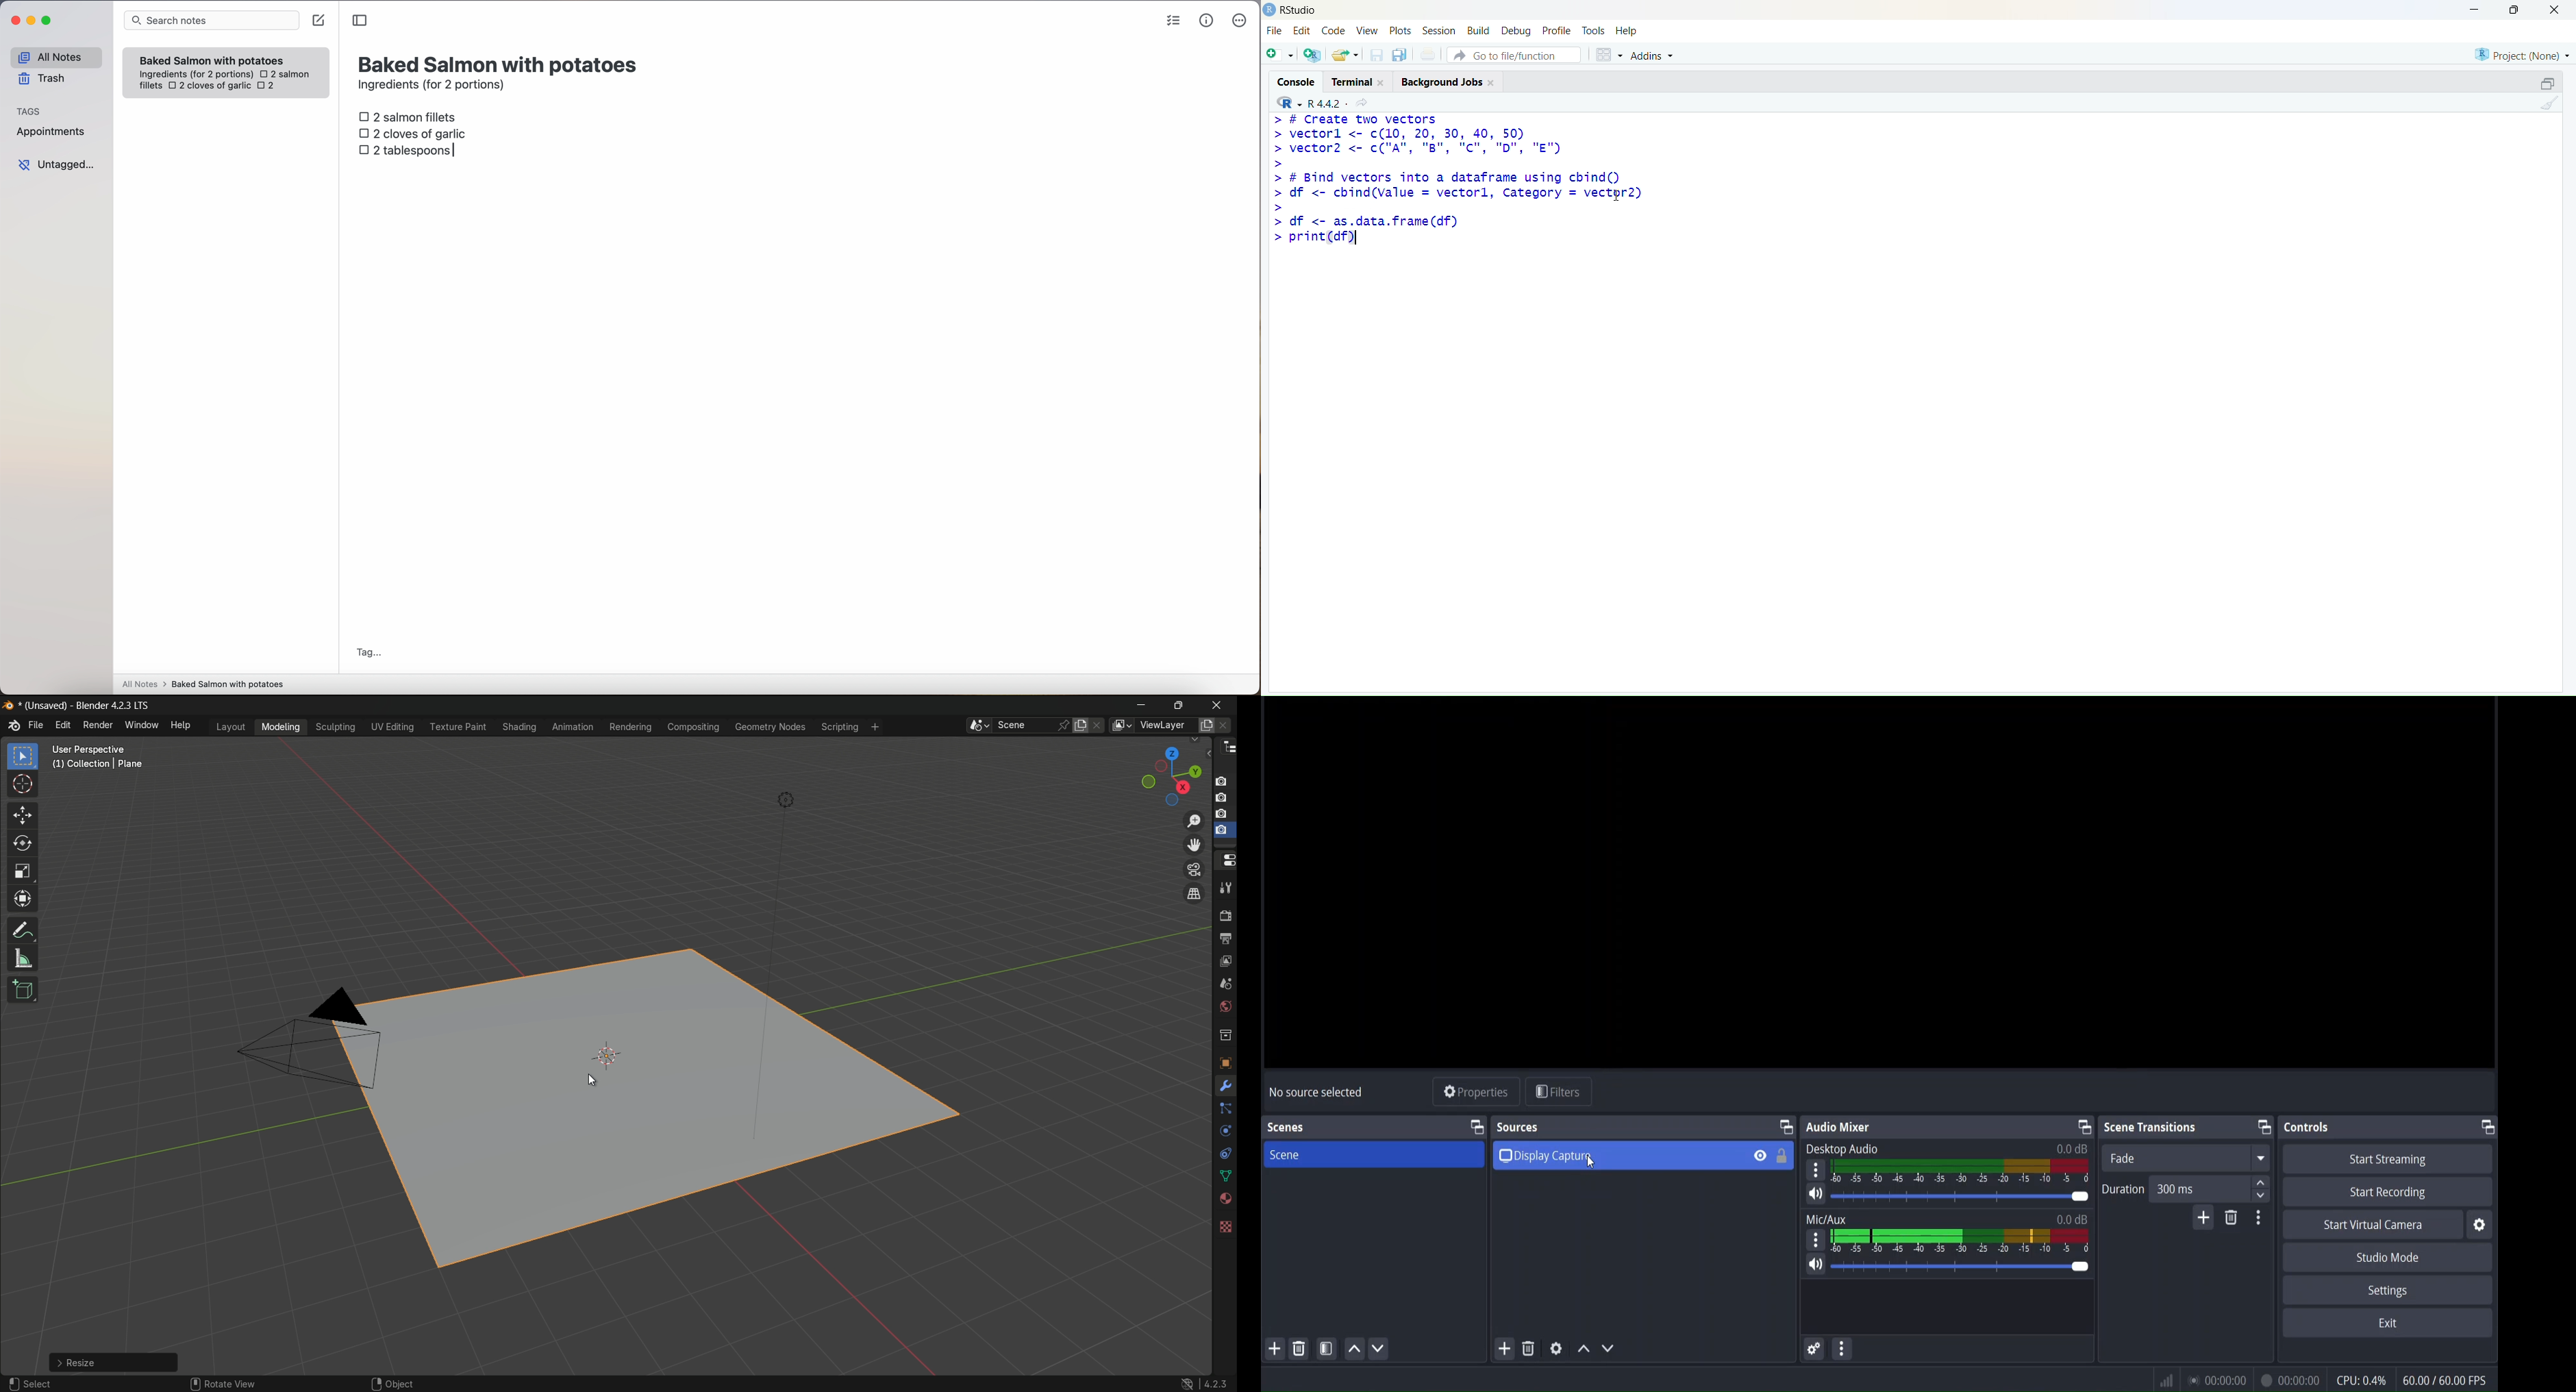  What do you see at coordinates (1960, 1197) in the screenshot?
I see `volume bar` at bounding box center [1960, 1197].